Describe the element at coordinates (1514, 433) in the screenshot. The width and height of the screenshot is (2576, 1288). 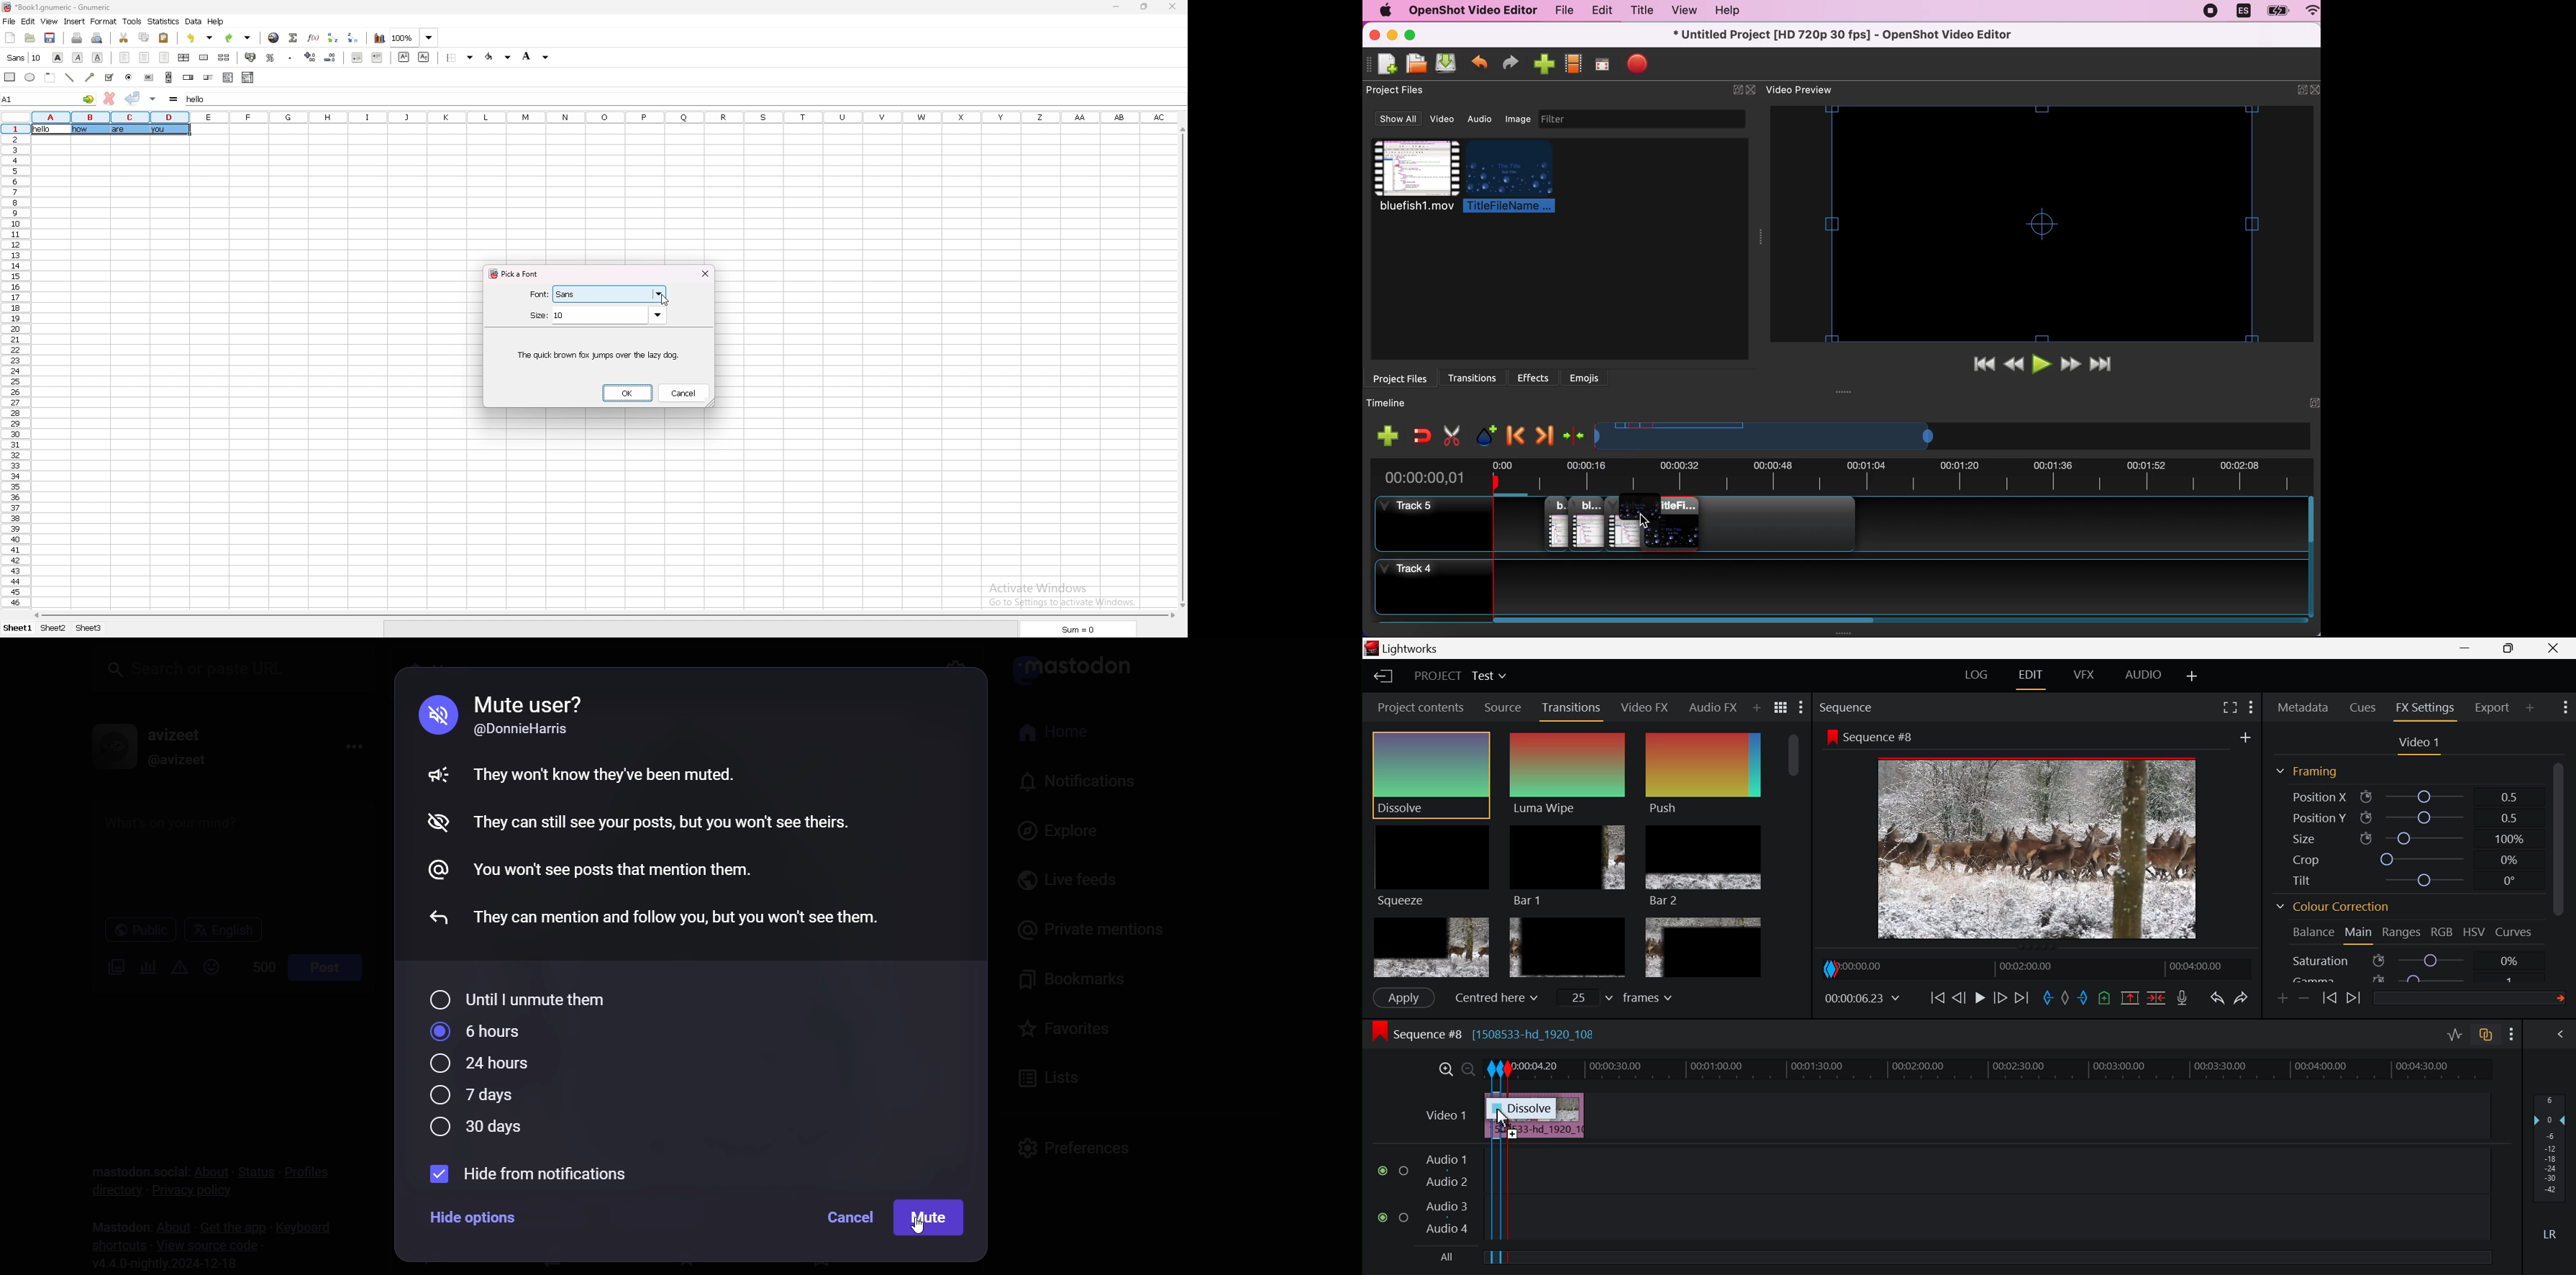
I see `previous marker` at that location.